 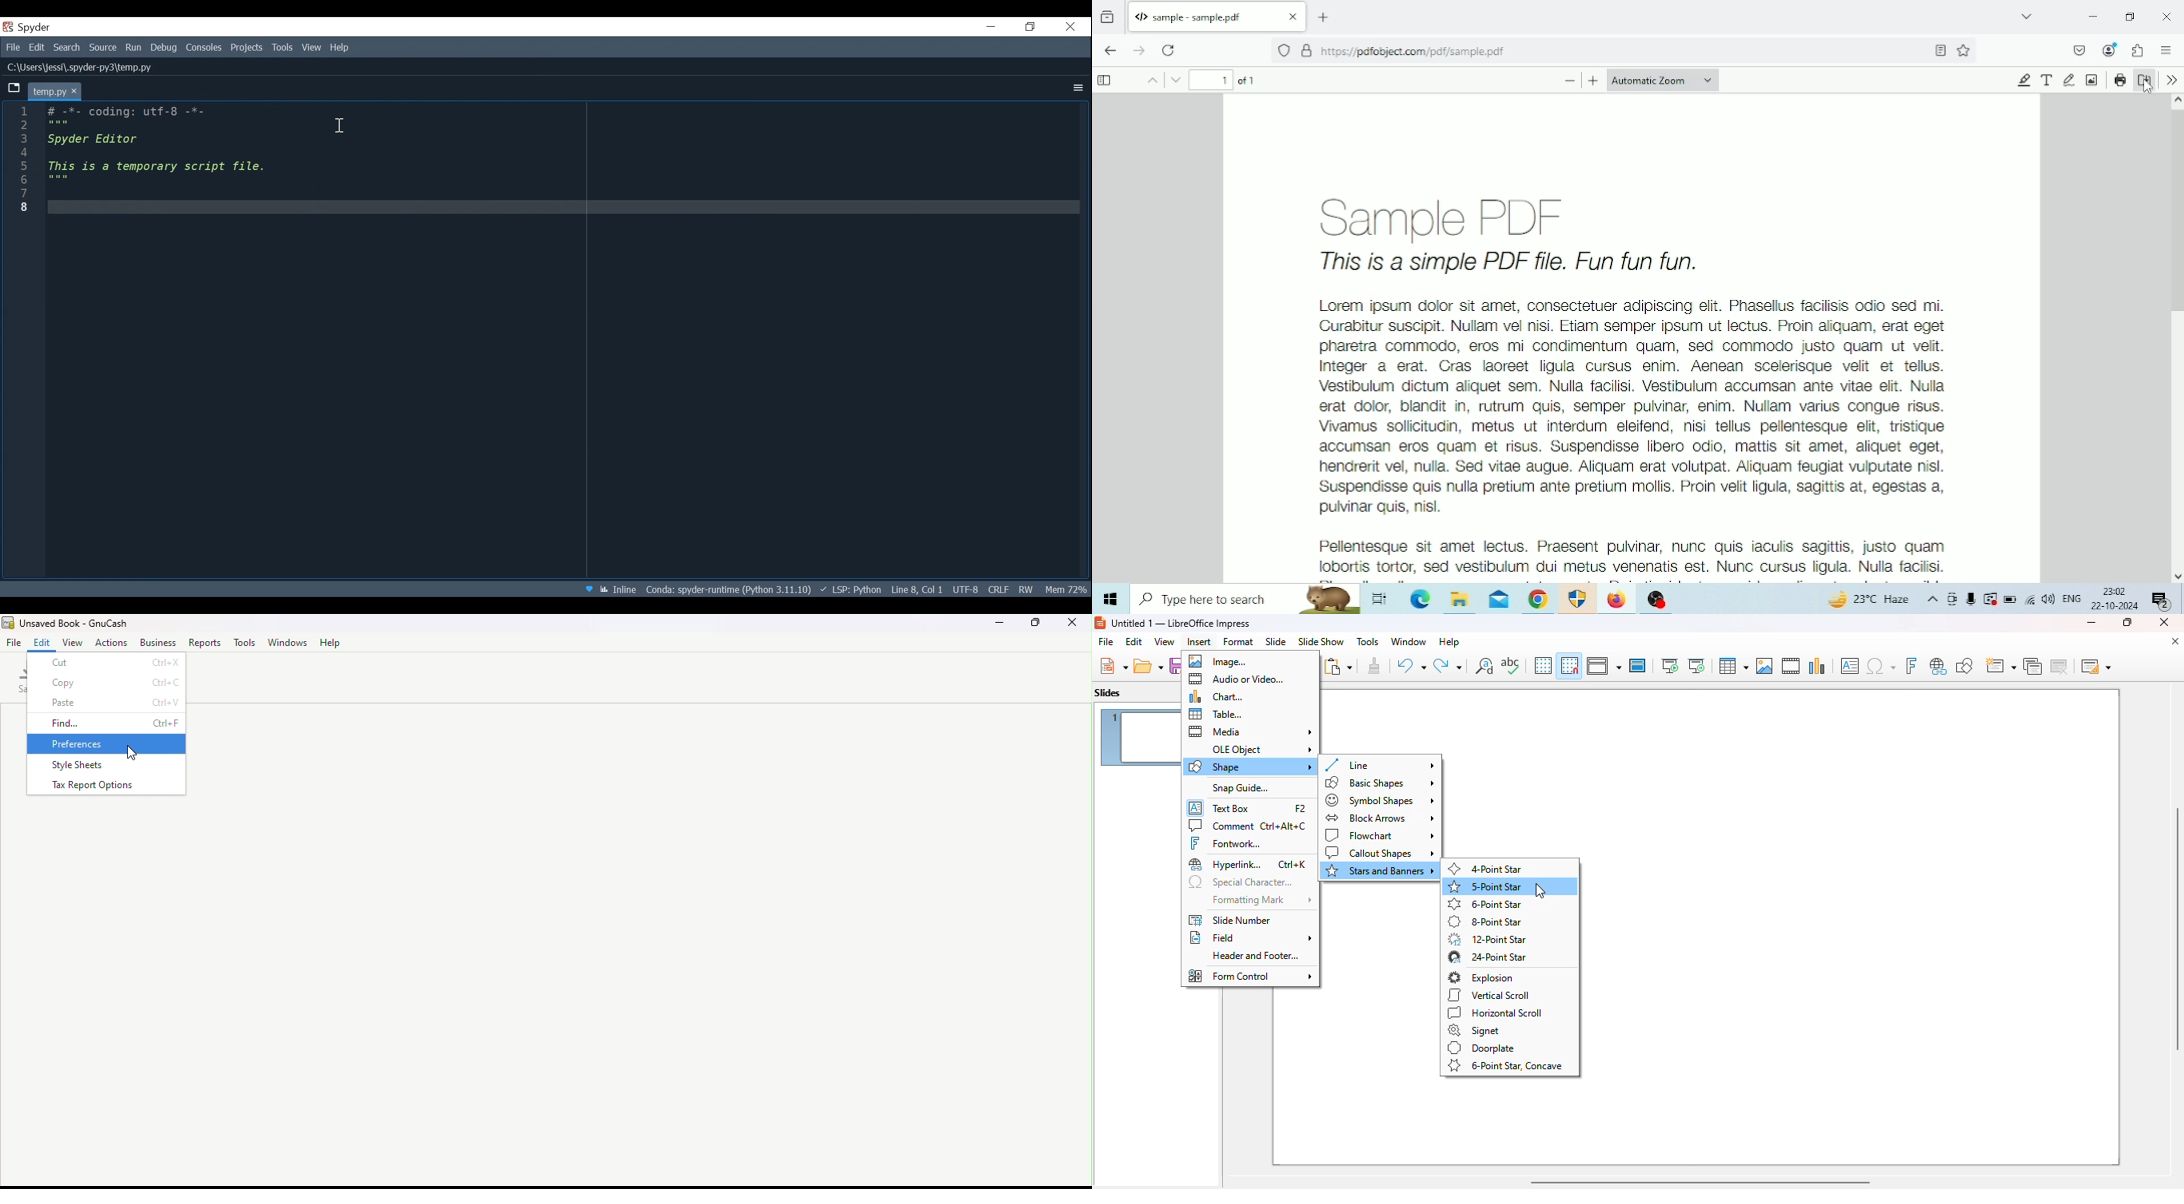 What do you see at coordinates (966, 590) in the screenshot?
I see `UTF-8` at bounding box center [966, 590].